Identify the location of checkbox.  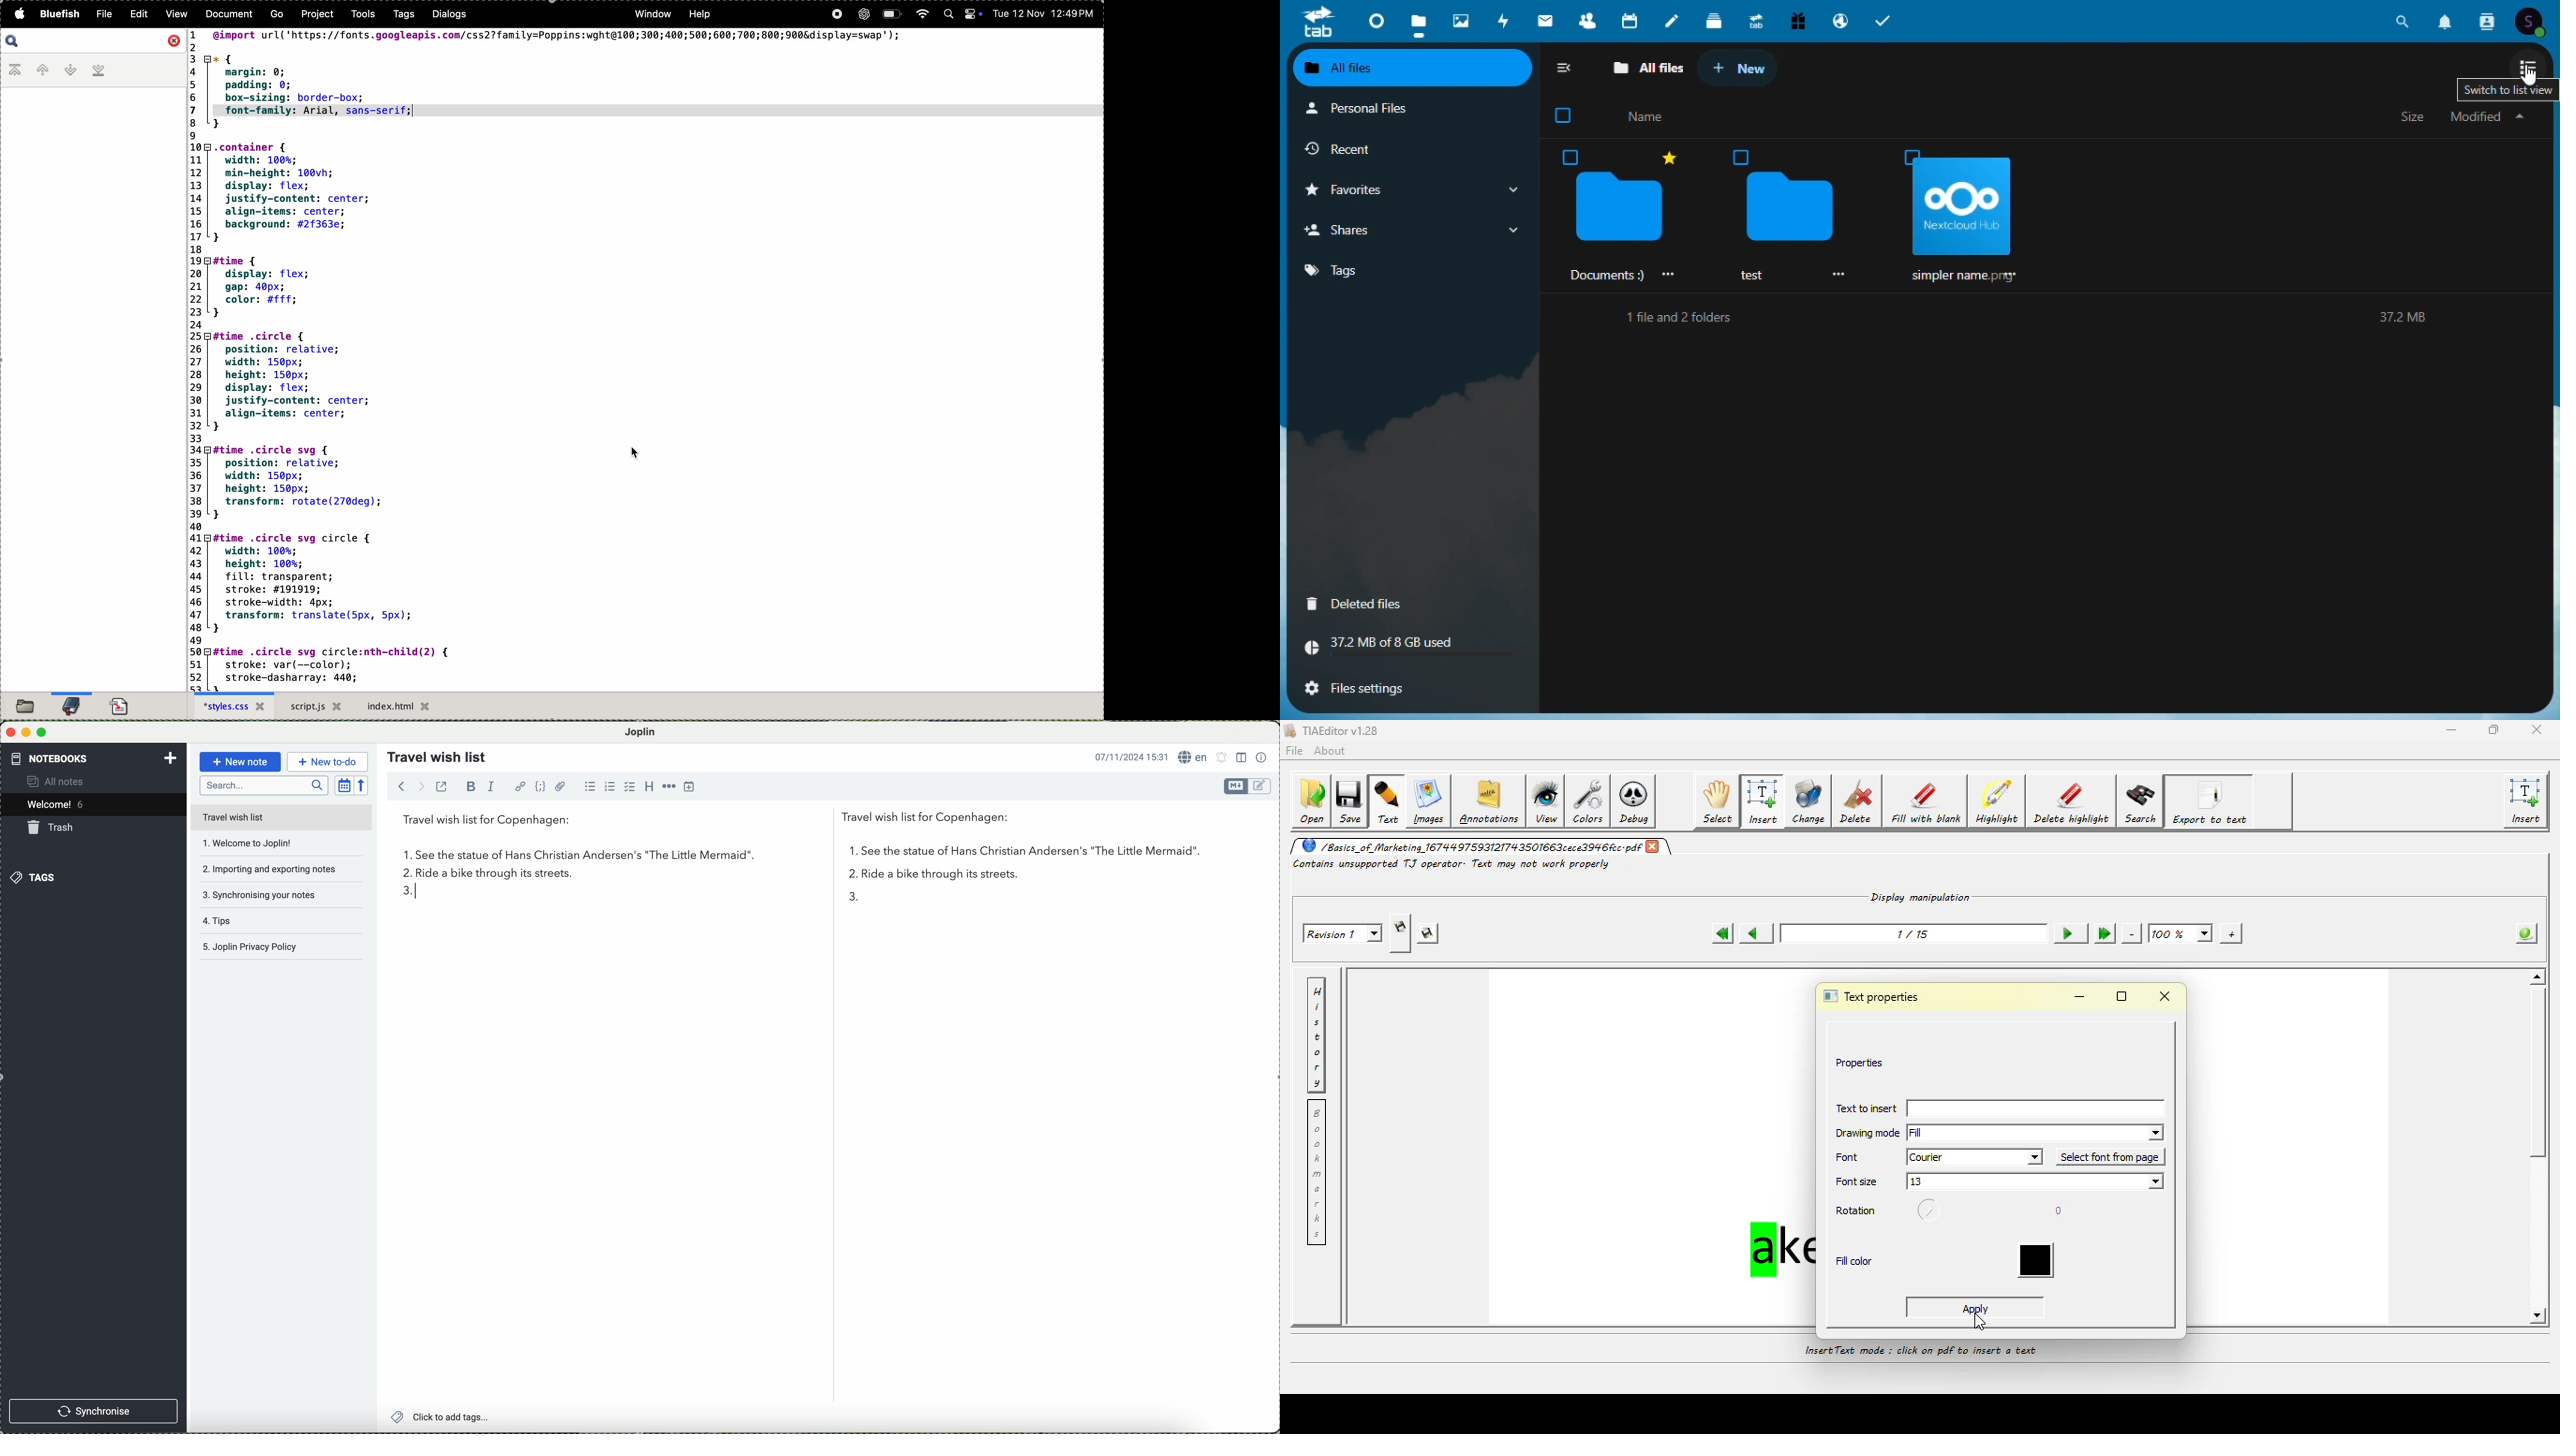
(1571, 116).